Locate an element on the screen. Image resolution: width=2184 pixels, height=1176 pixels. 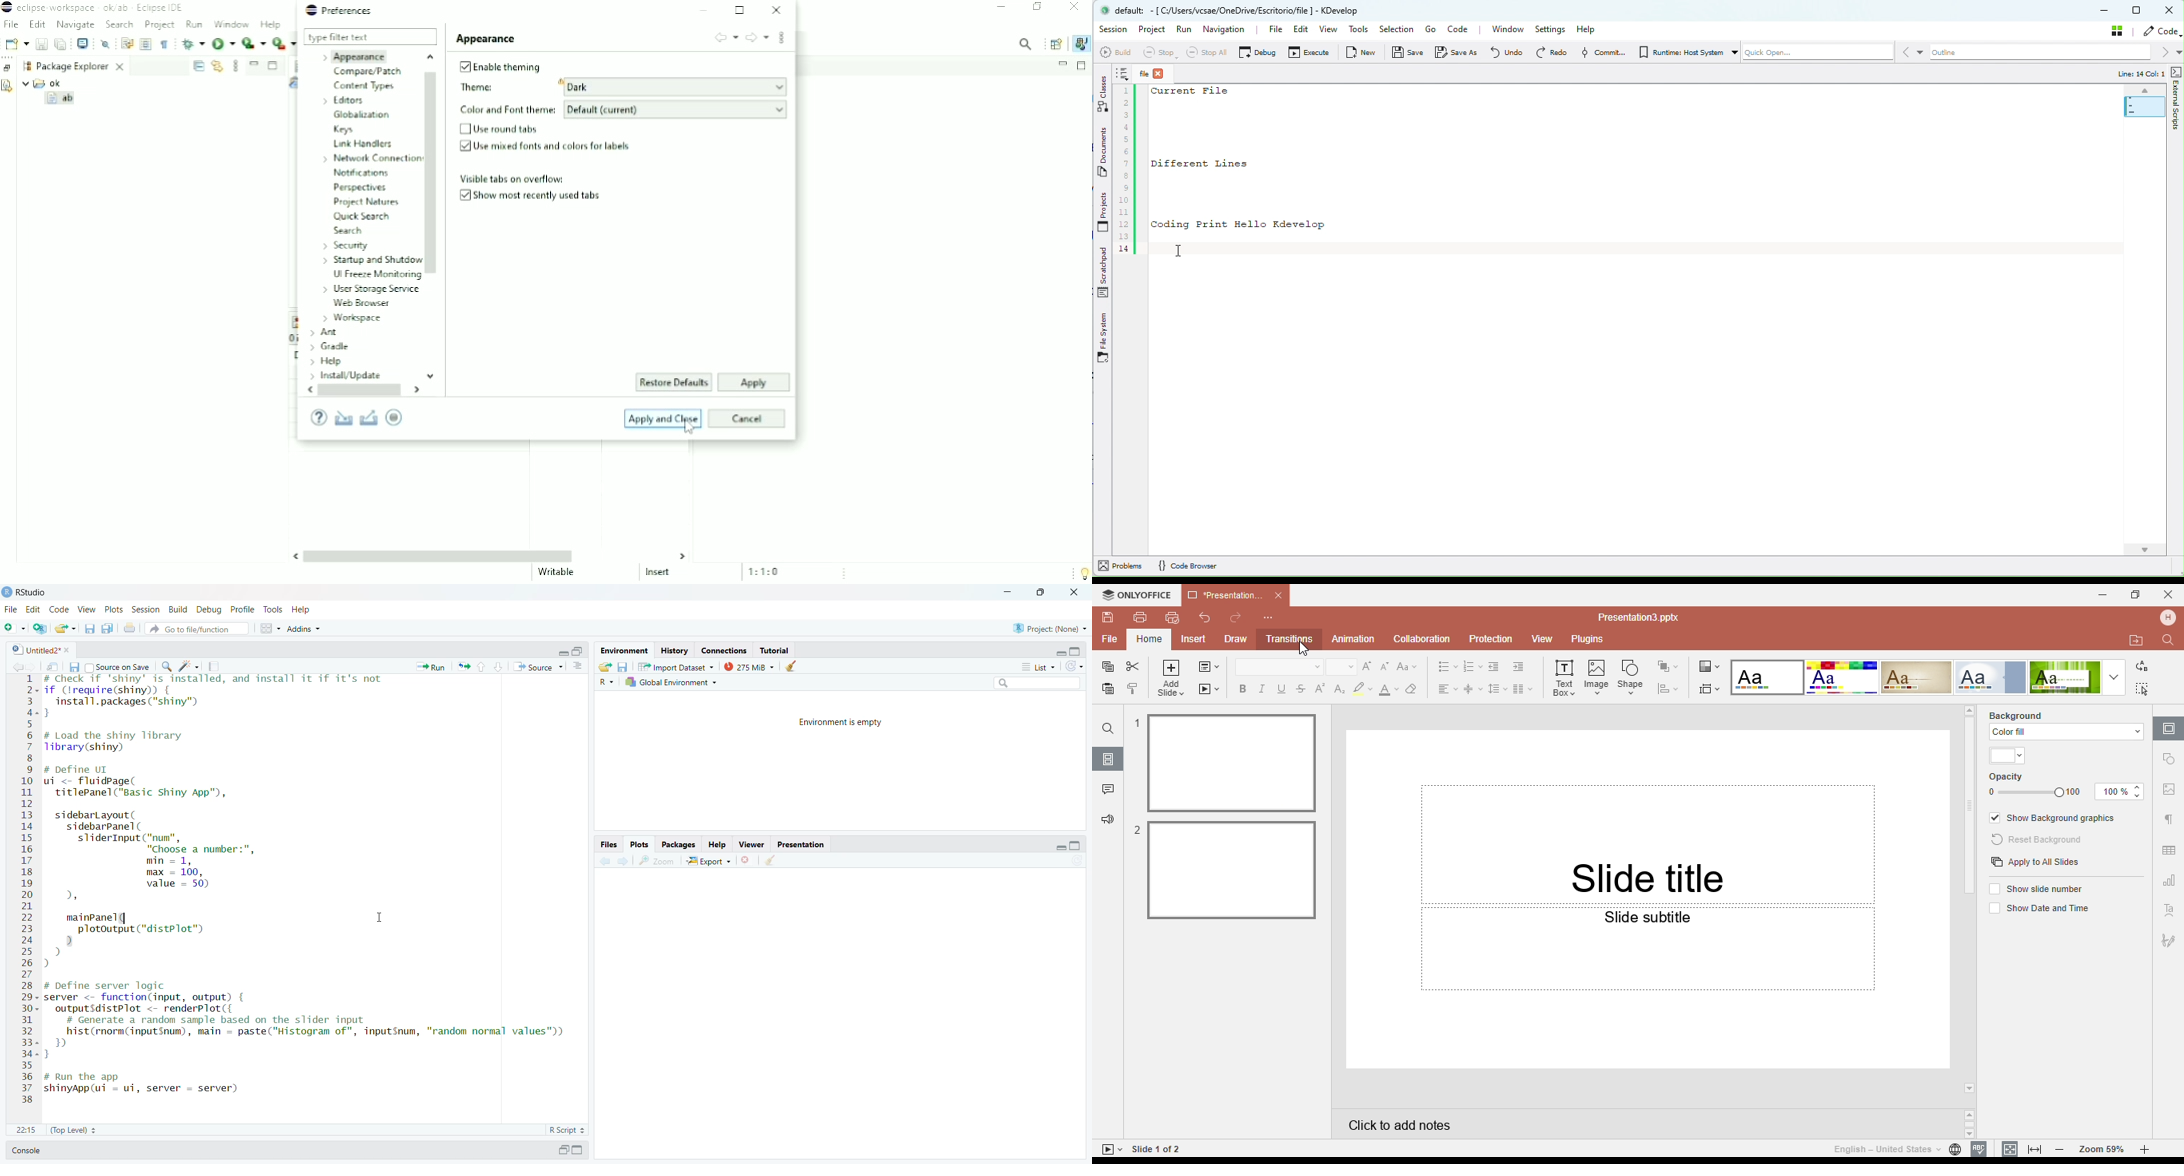
Show most recently used tabs is located at coordinates (534, 197).